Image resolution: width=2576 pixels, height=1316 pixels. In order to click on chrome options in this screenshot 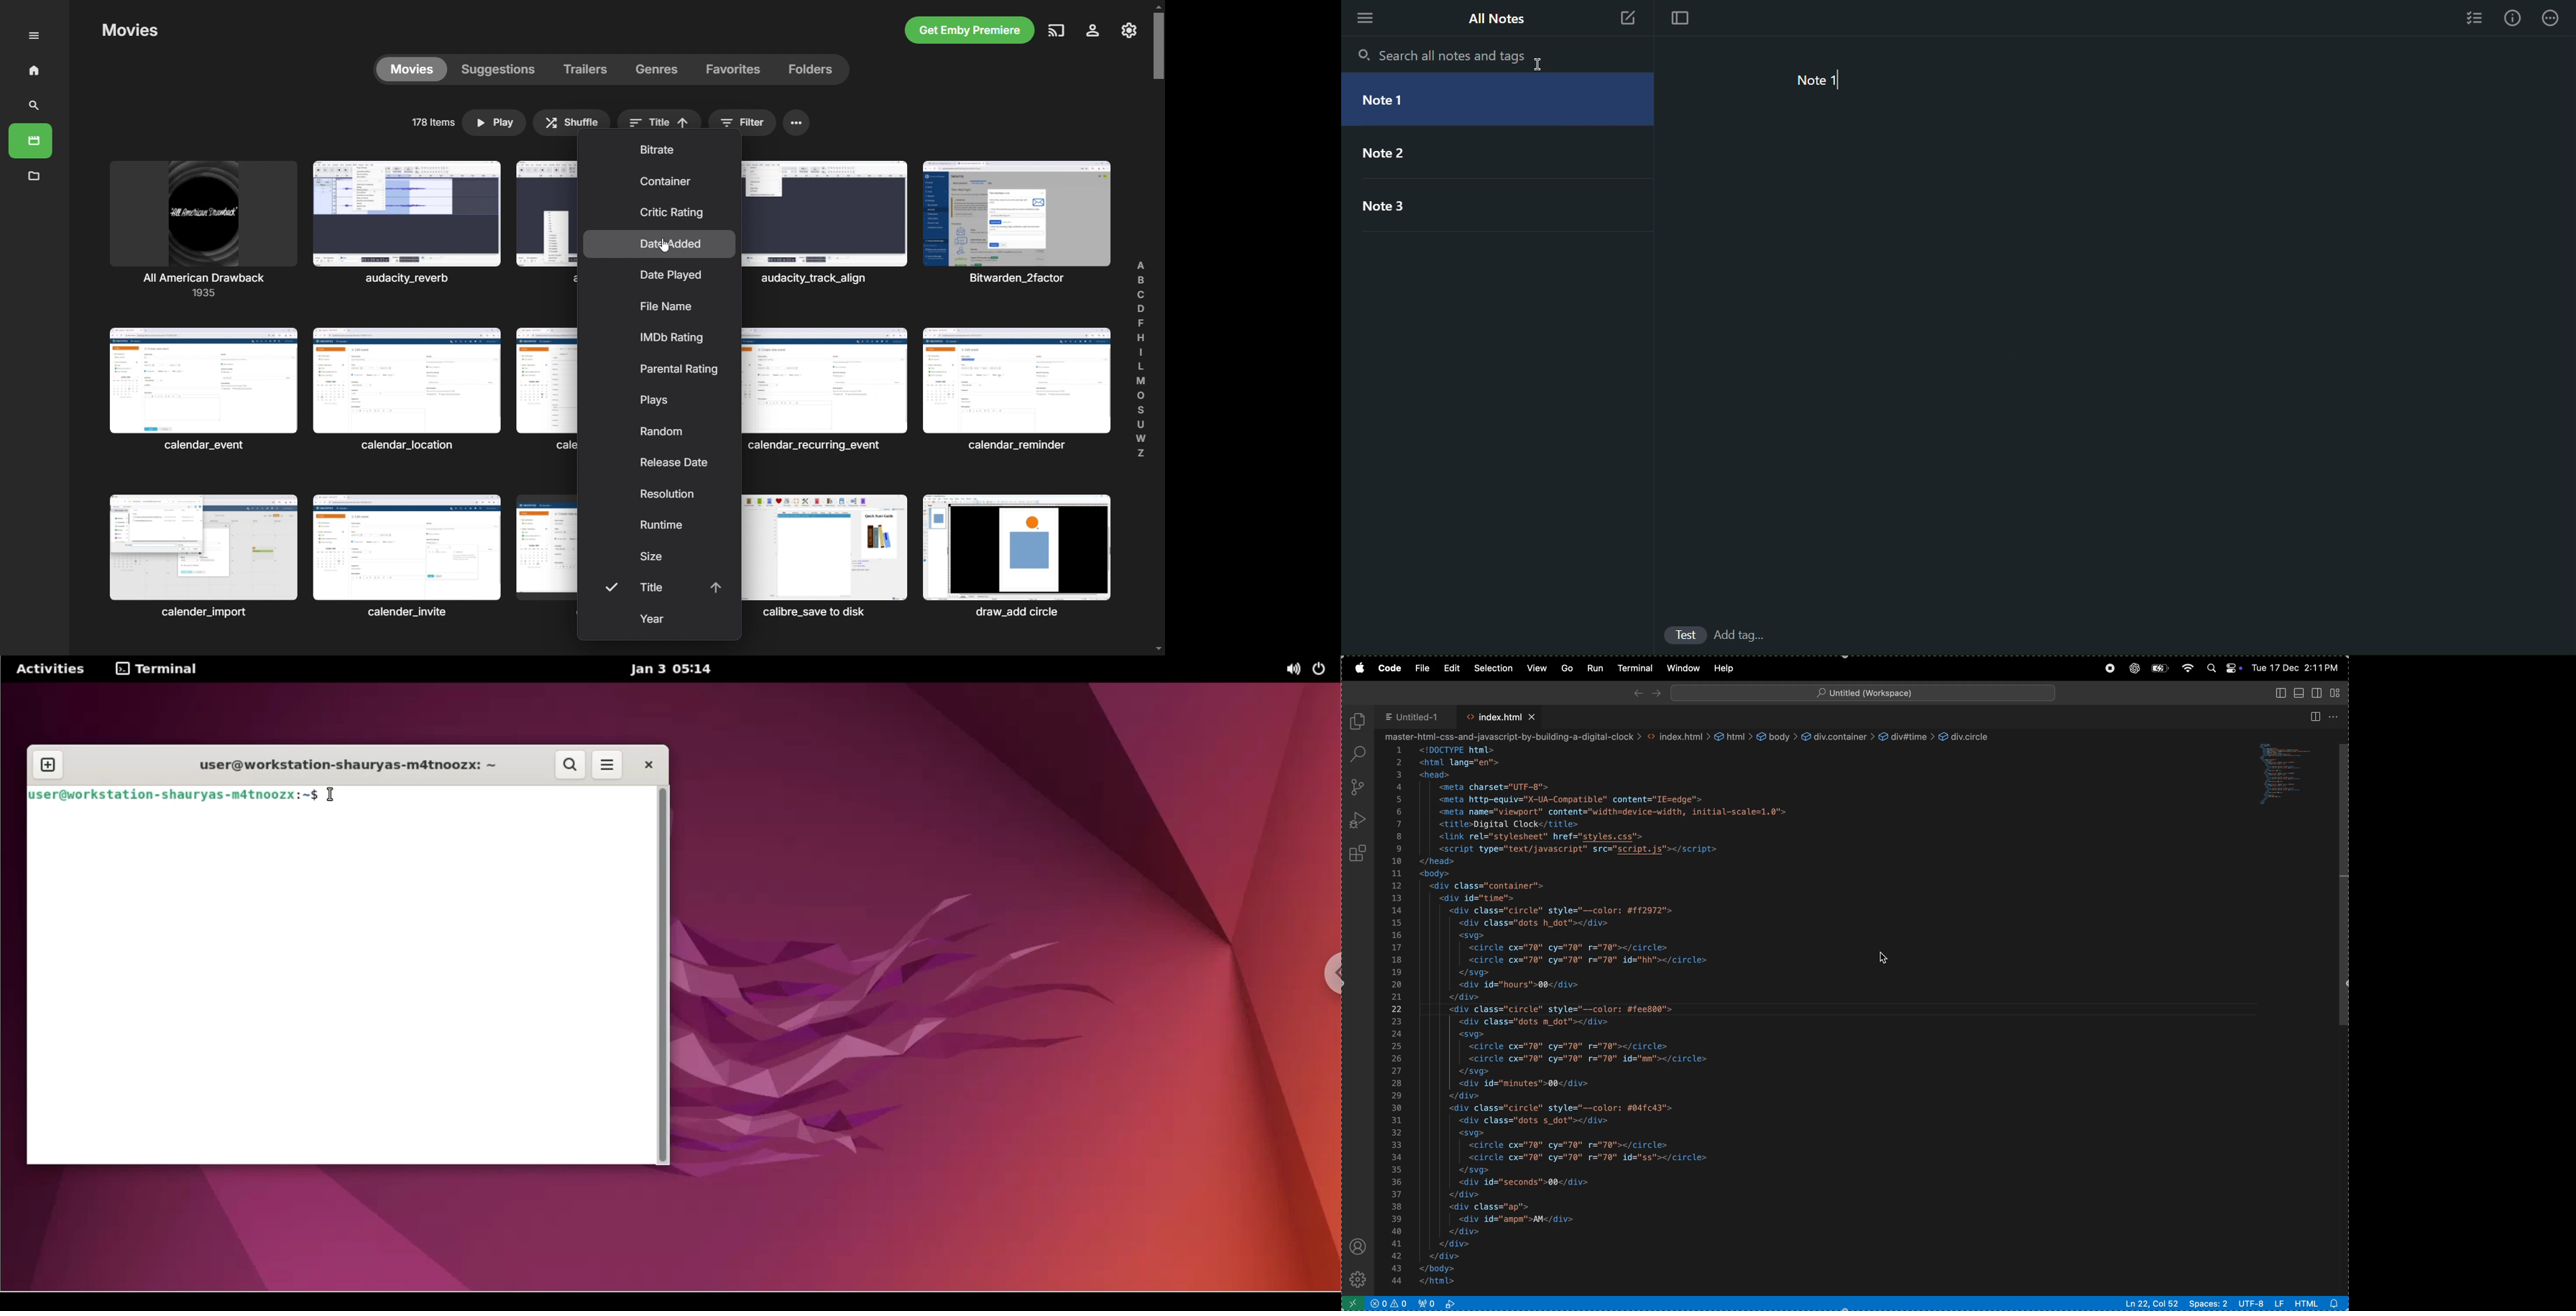, I will do `click(1321, 974)`.